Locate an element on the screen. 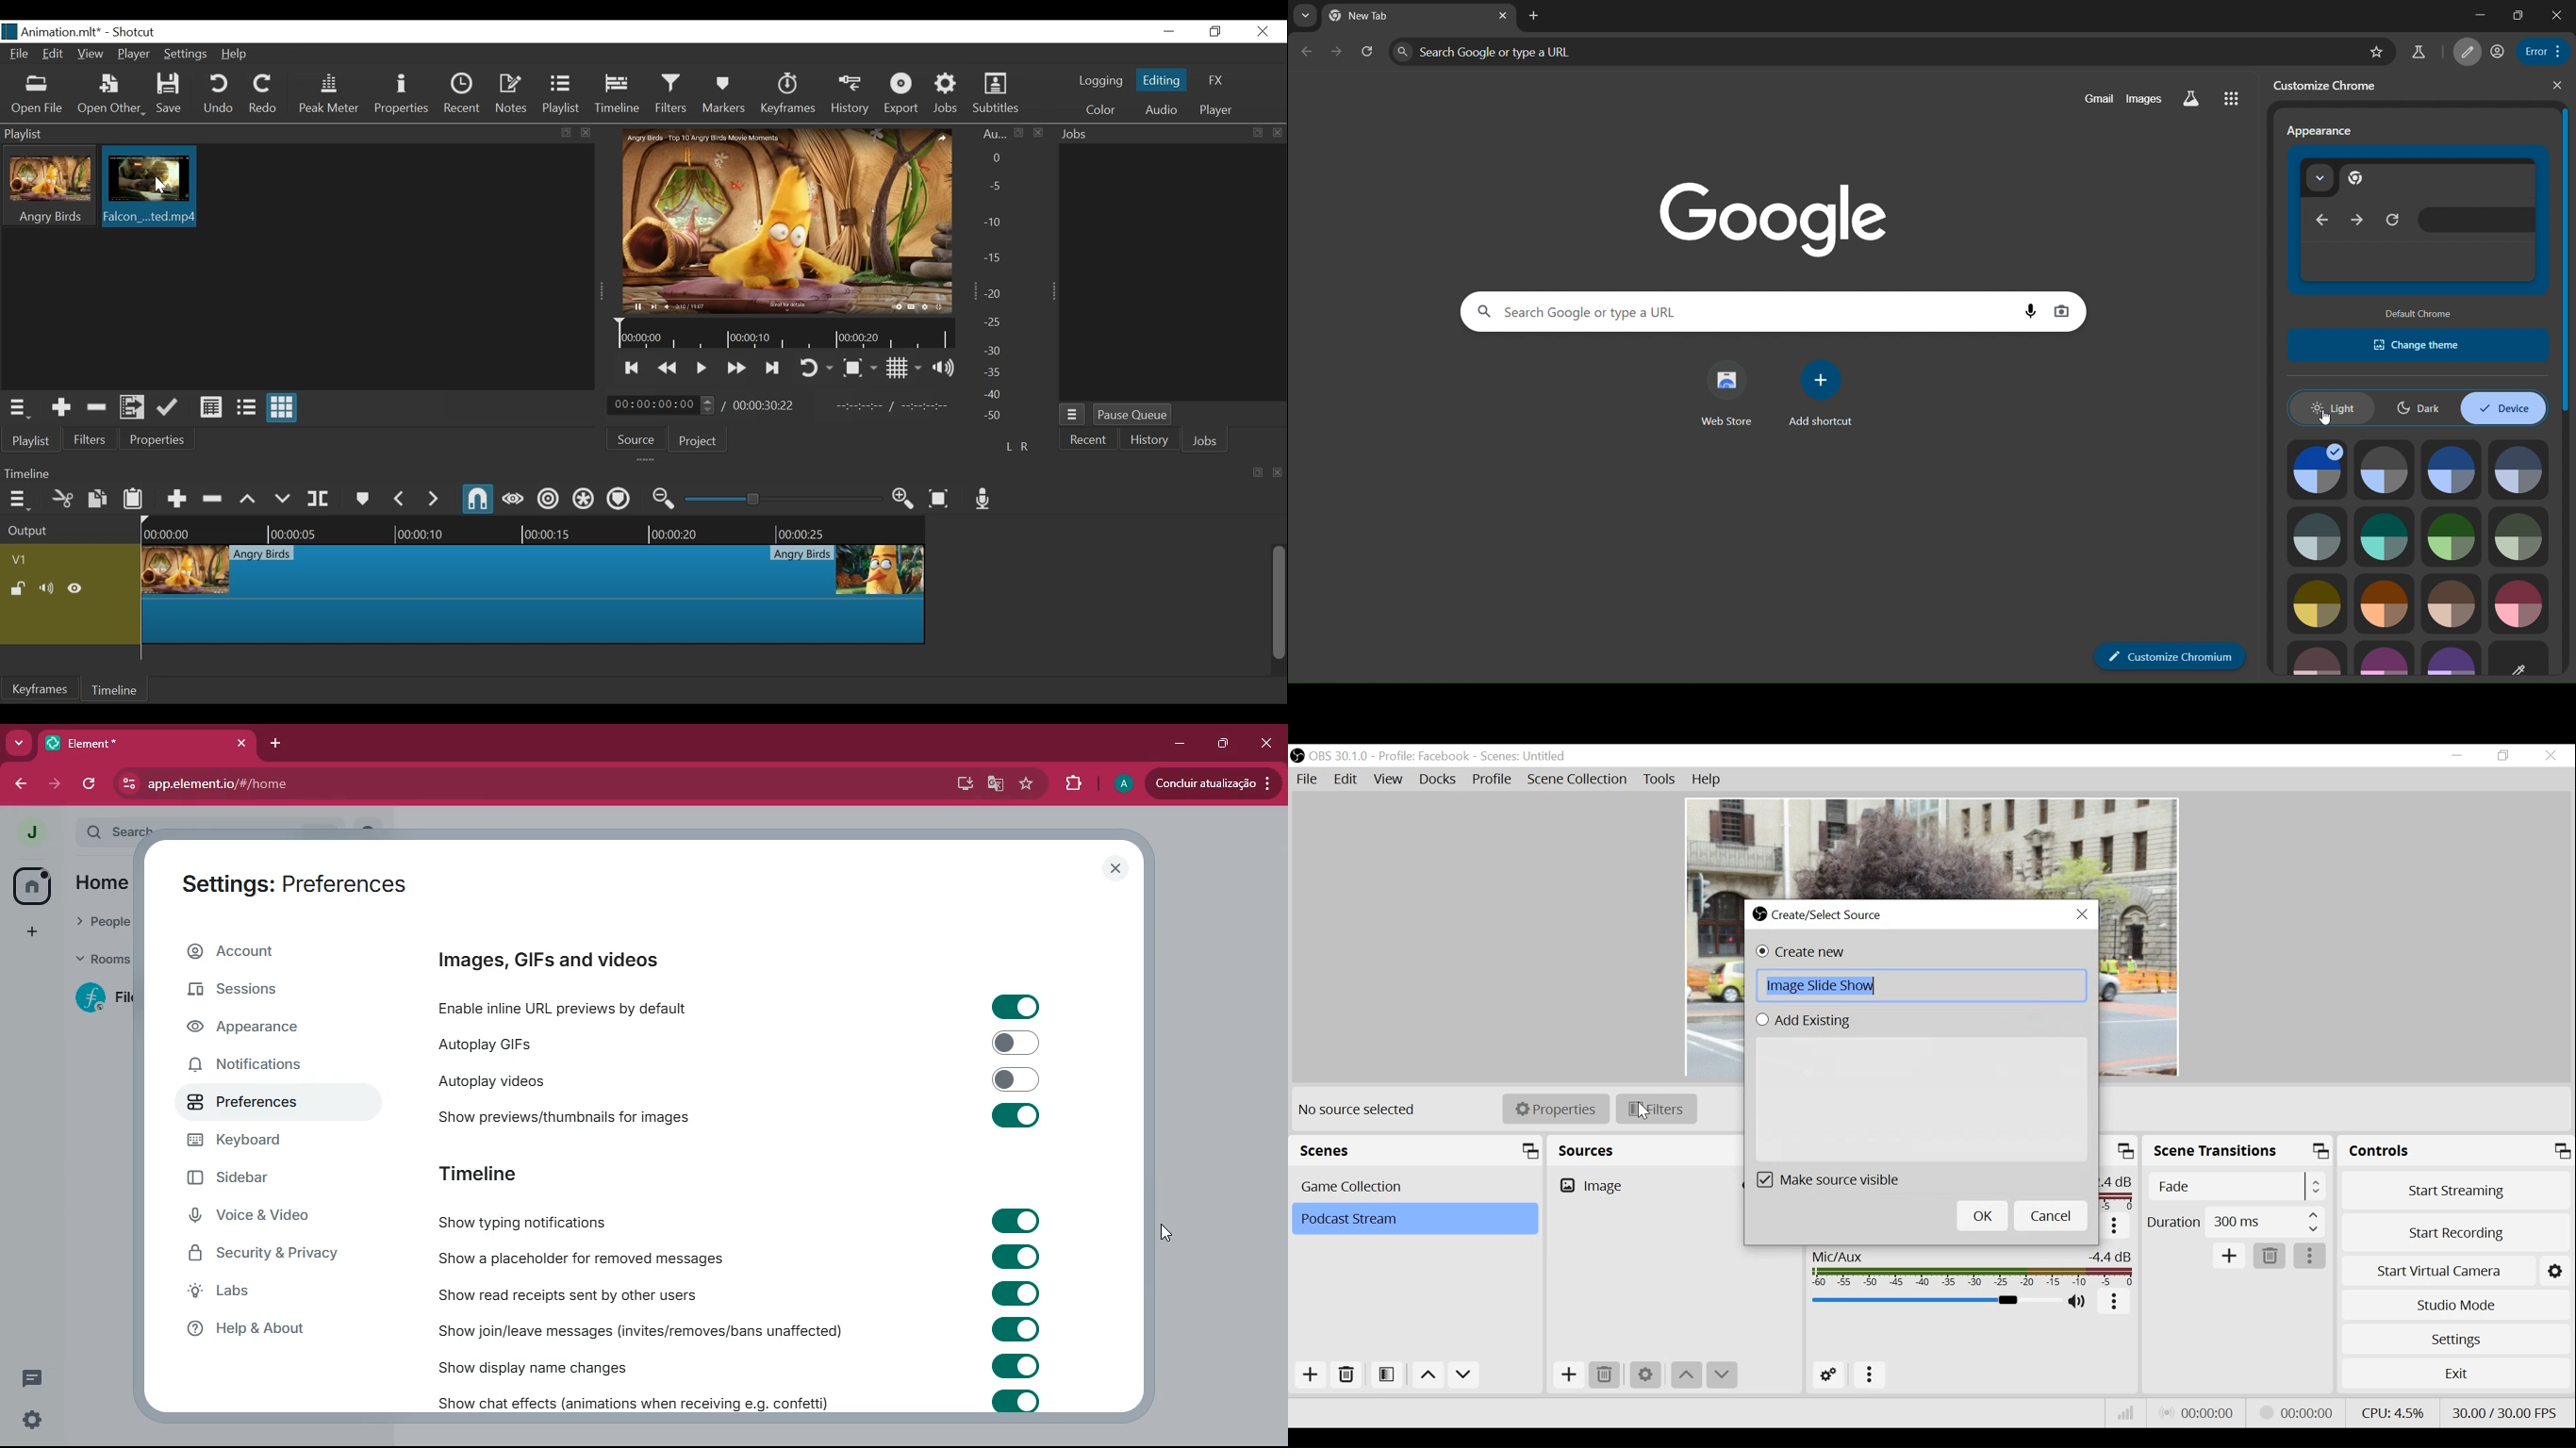 This screenshot has width=2576, height=1456. keyboard is located at coordinates (247, 1142).